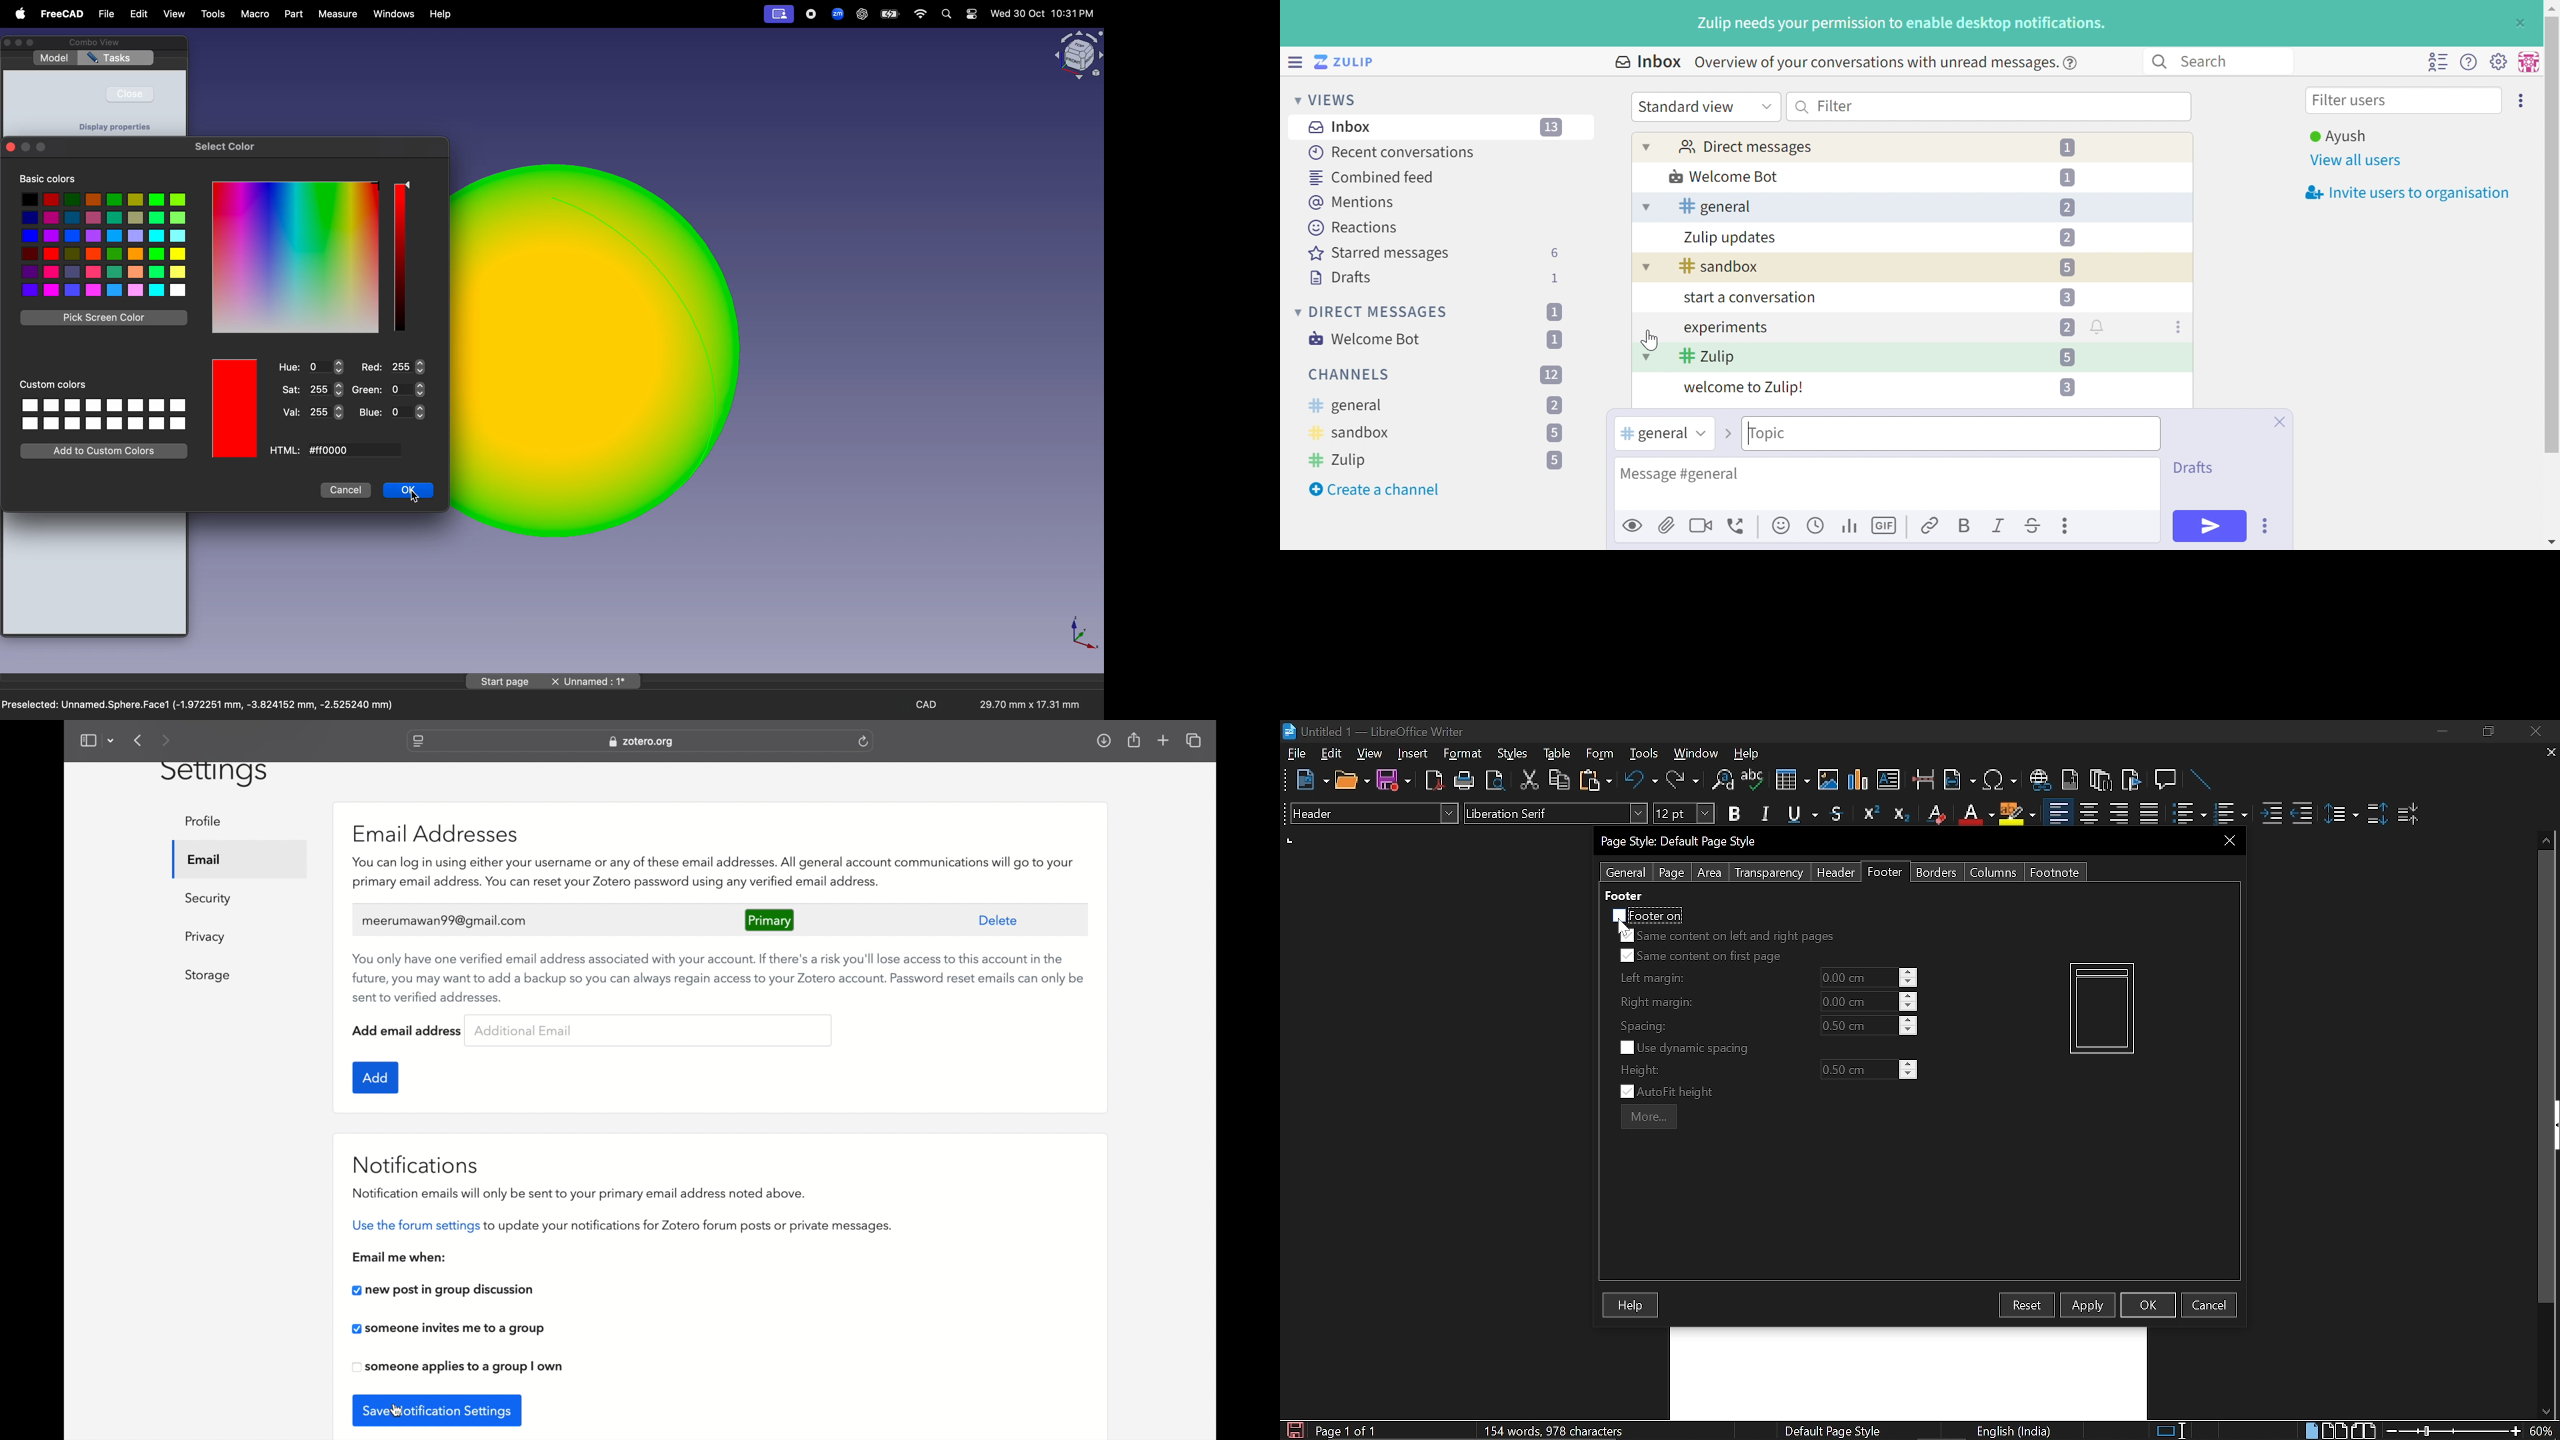  Describe the element at coordinates (1193, 740) in the screenshot. I see `show tab overview` at that location.